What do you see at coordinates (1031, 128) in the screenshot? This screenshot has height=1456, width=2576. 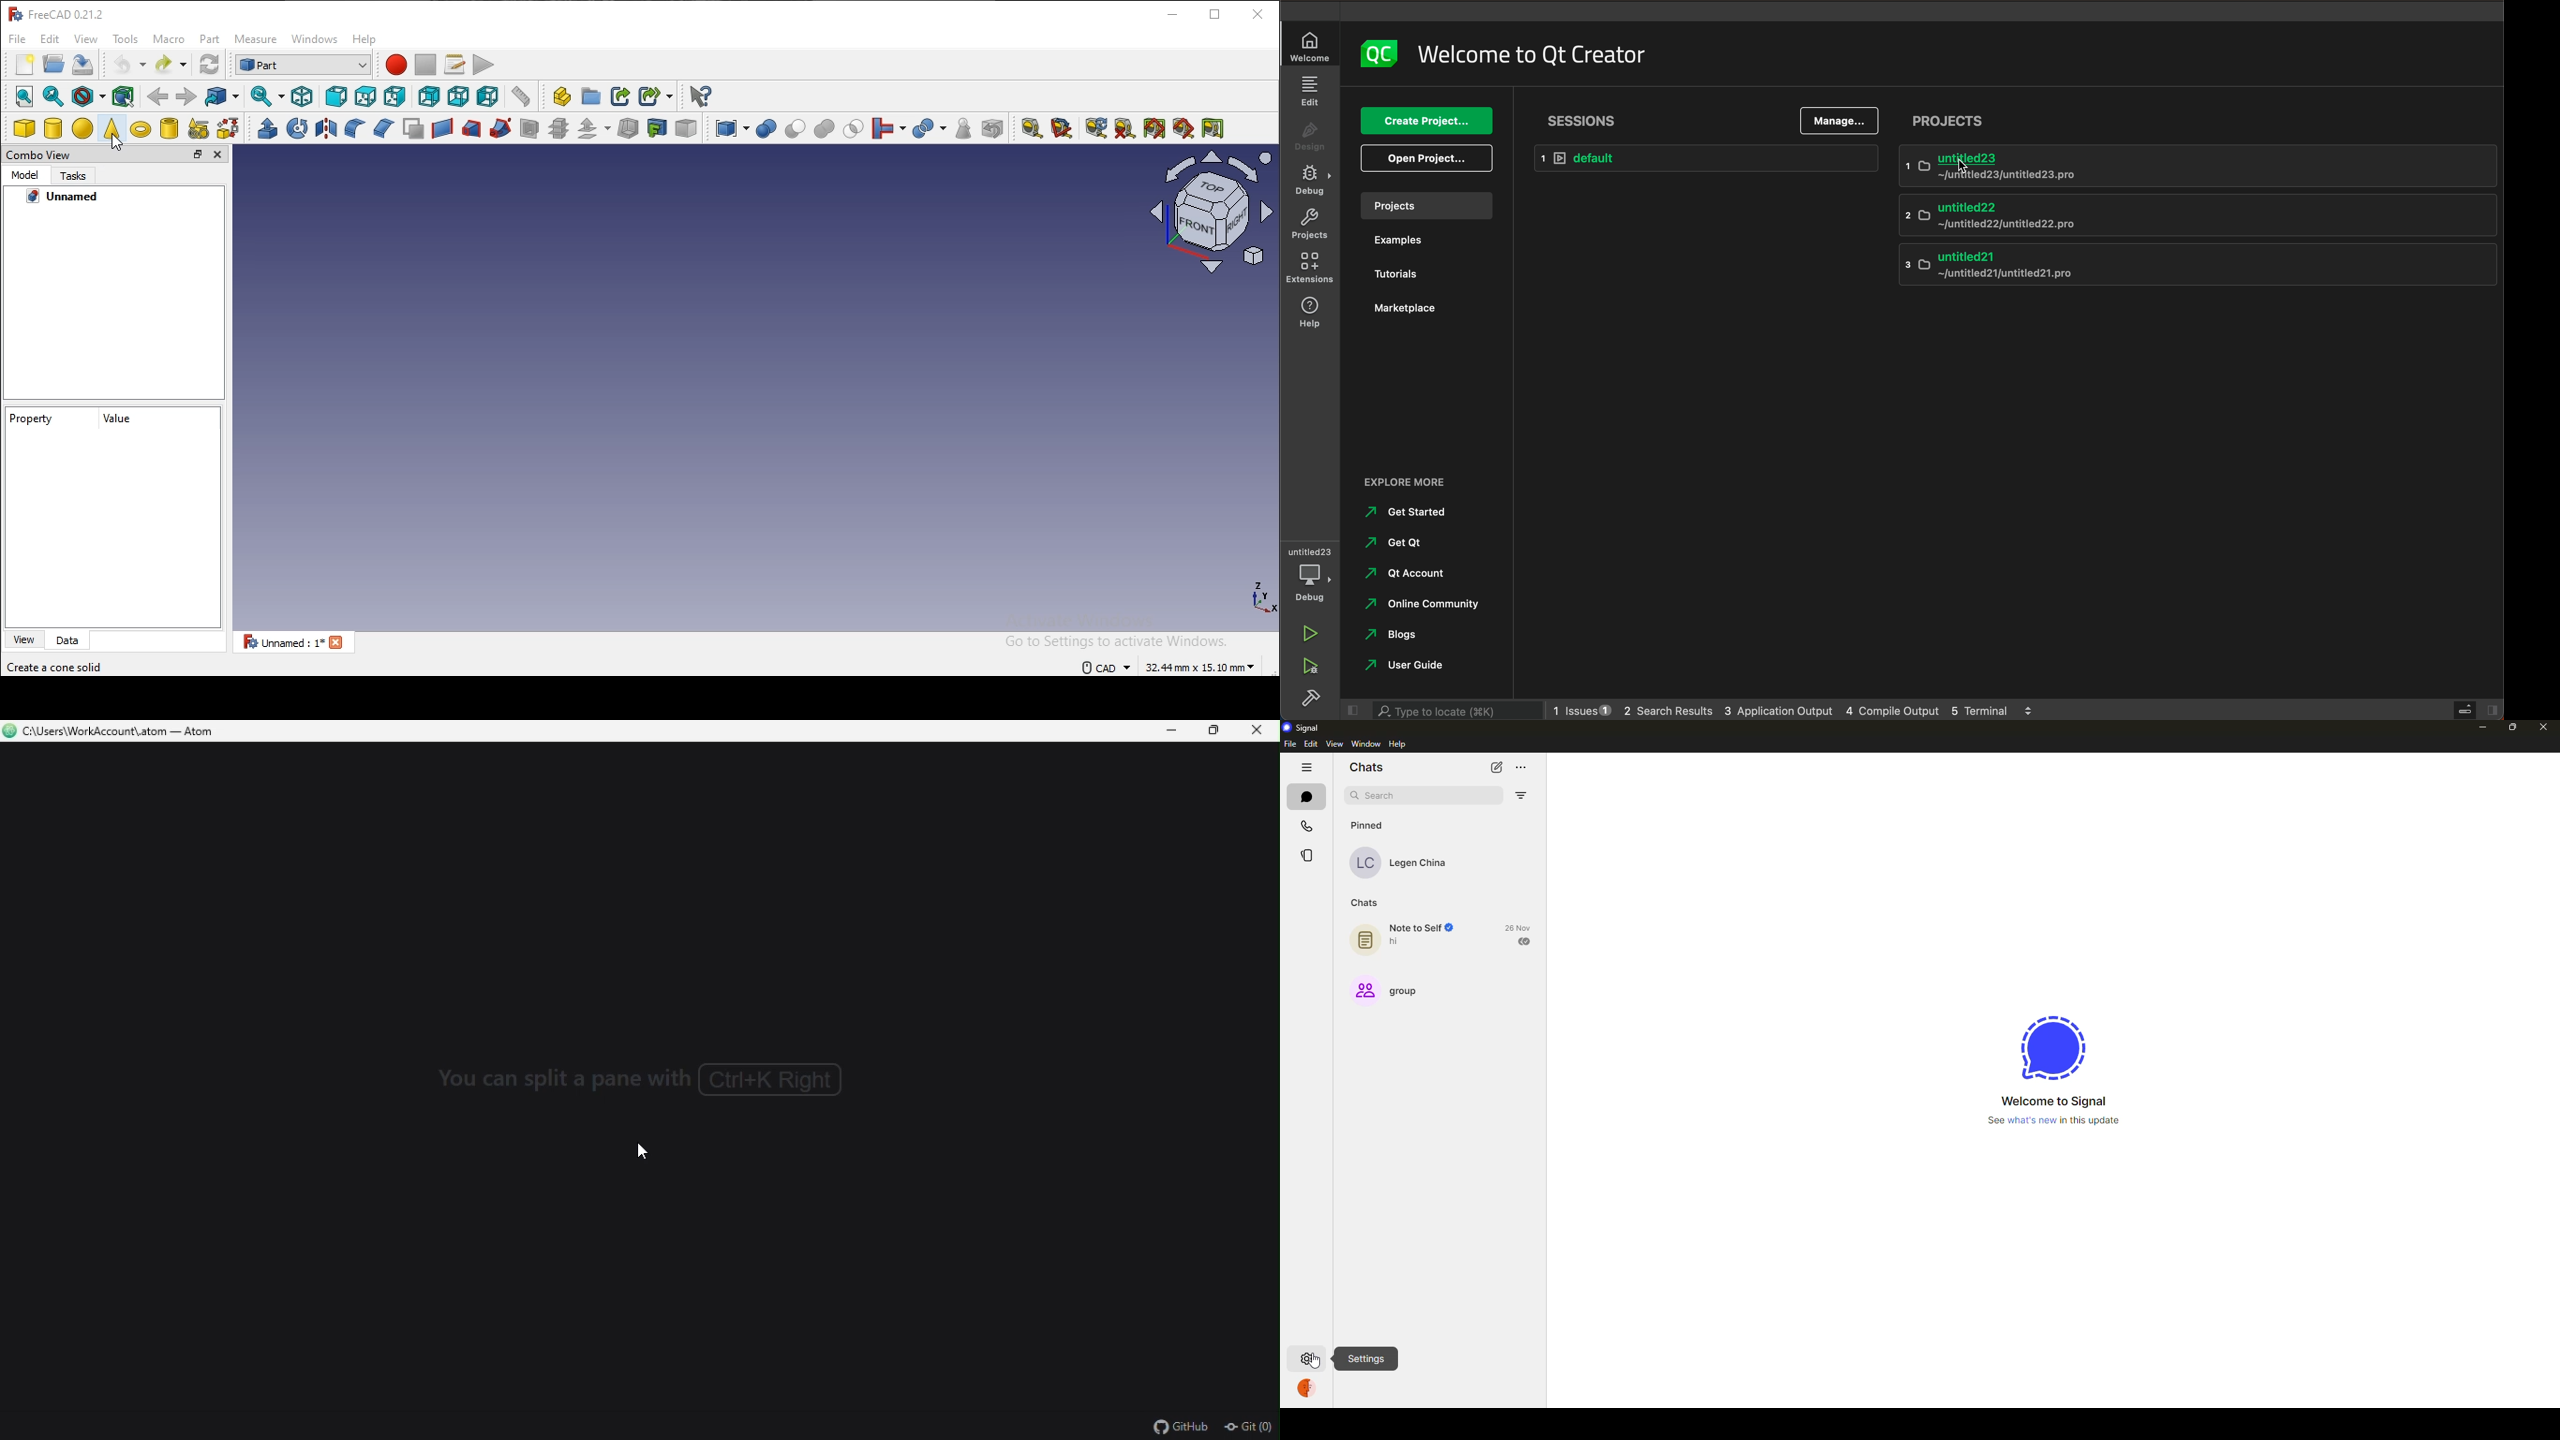 I see `measure linear` at bounding box center [1031, 128].